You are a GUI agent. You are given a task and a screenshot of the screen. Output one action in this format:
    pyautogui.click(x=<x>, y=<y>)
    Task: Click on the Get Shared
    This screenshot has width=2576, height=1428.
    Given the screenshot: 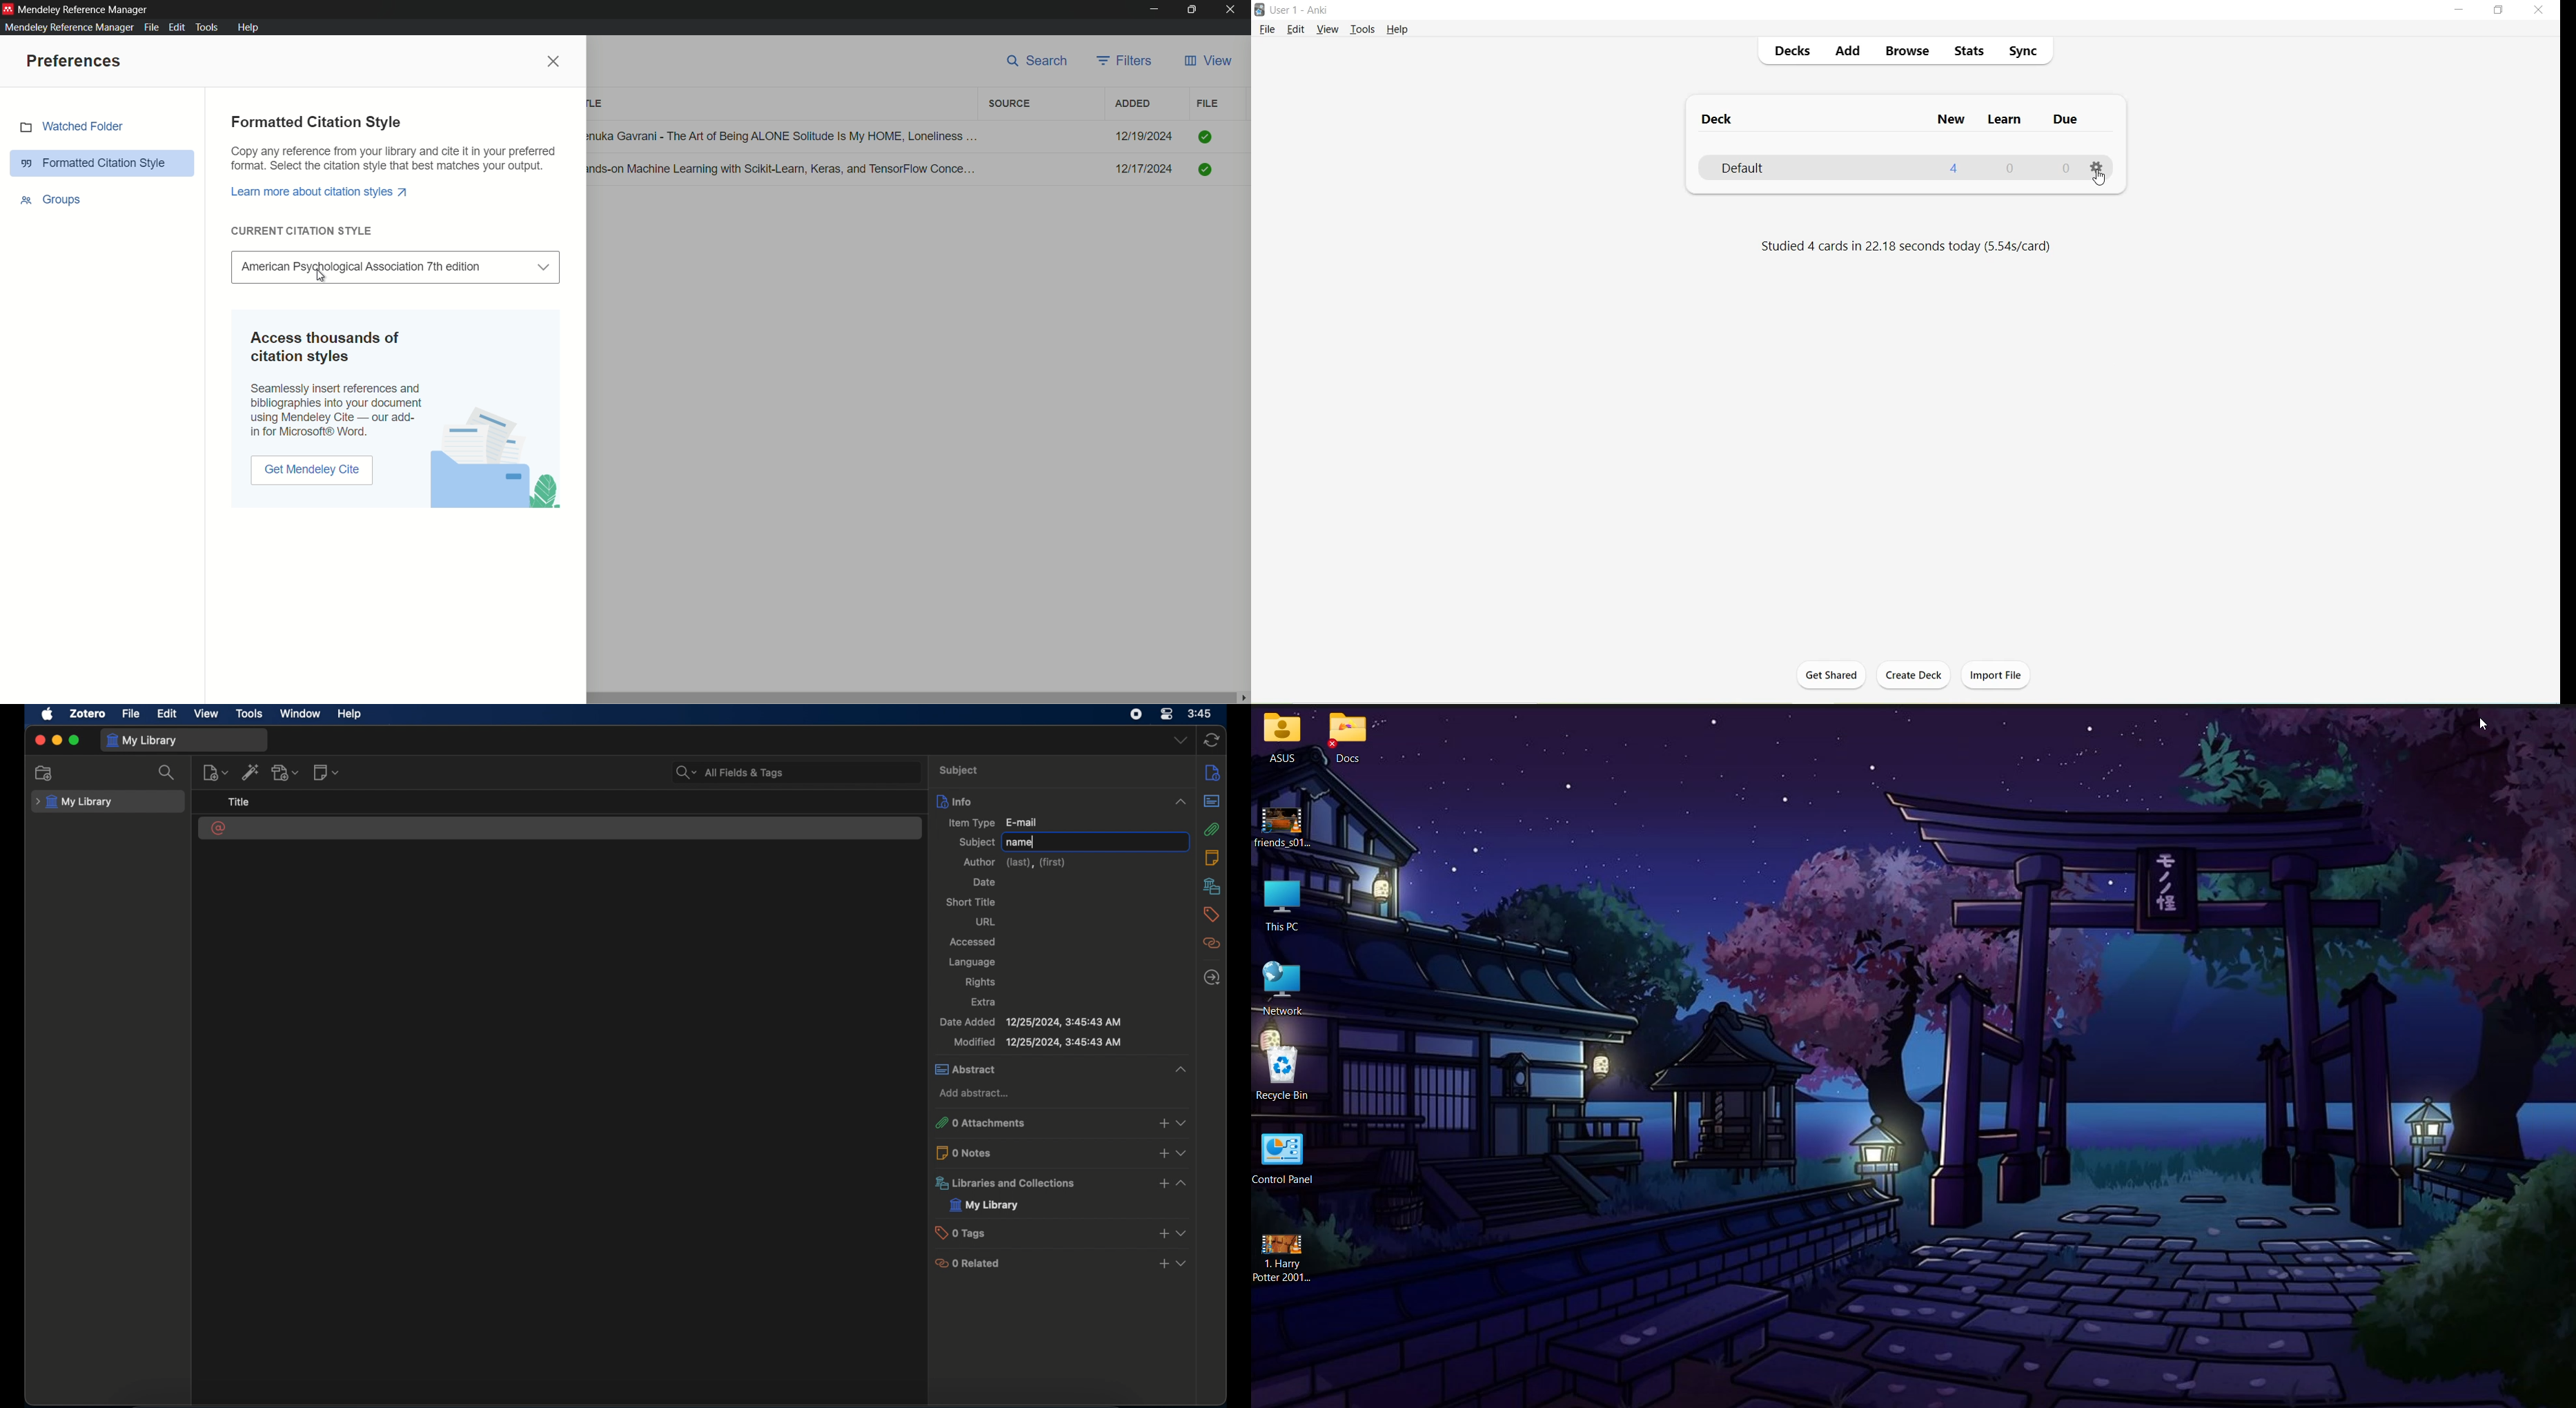 What is the action you would take?
    pyautogui.click(x=1829, y=679)
    